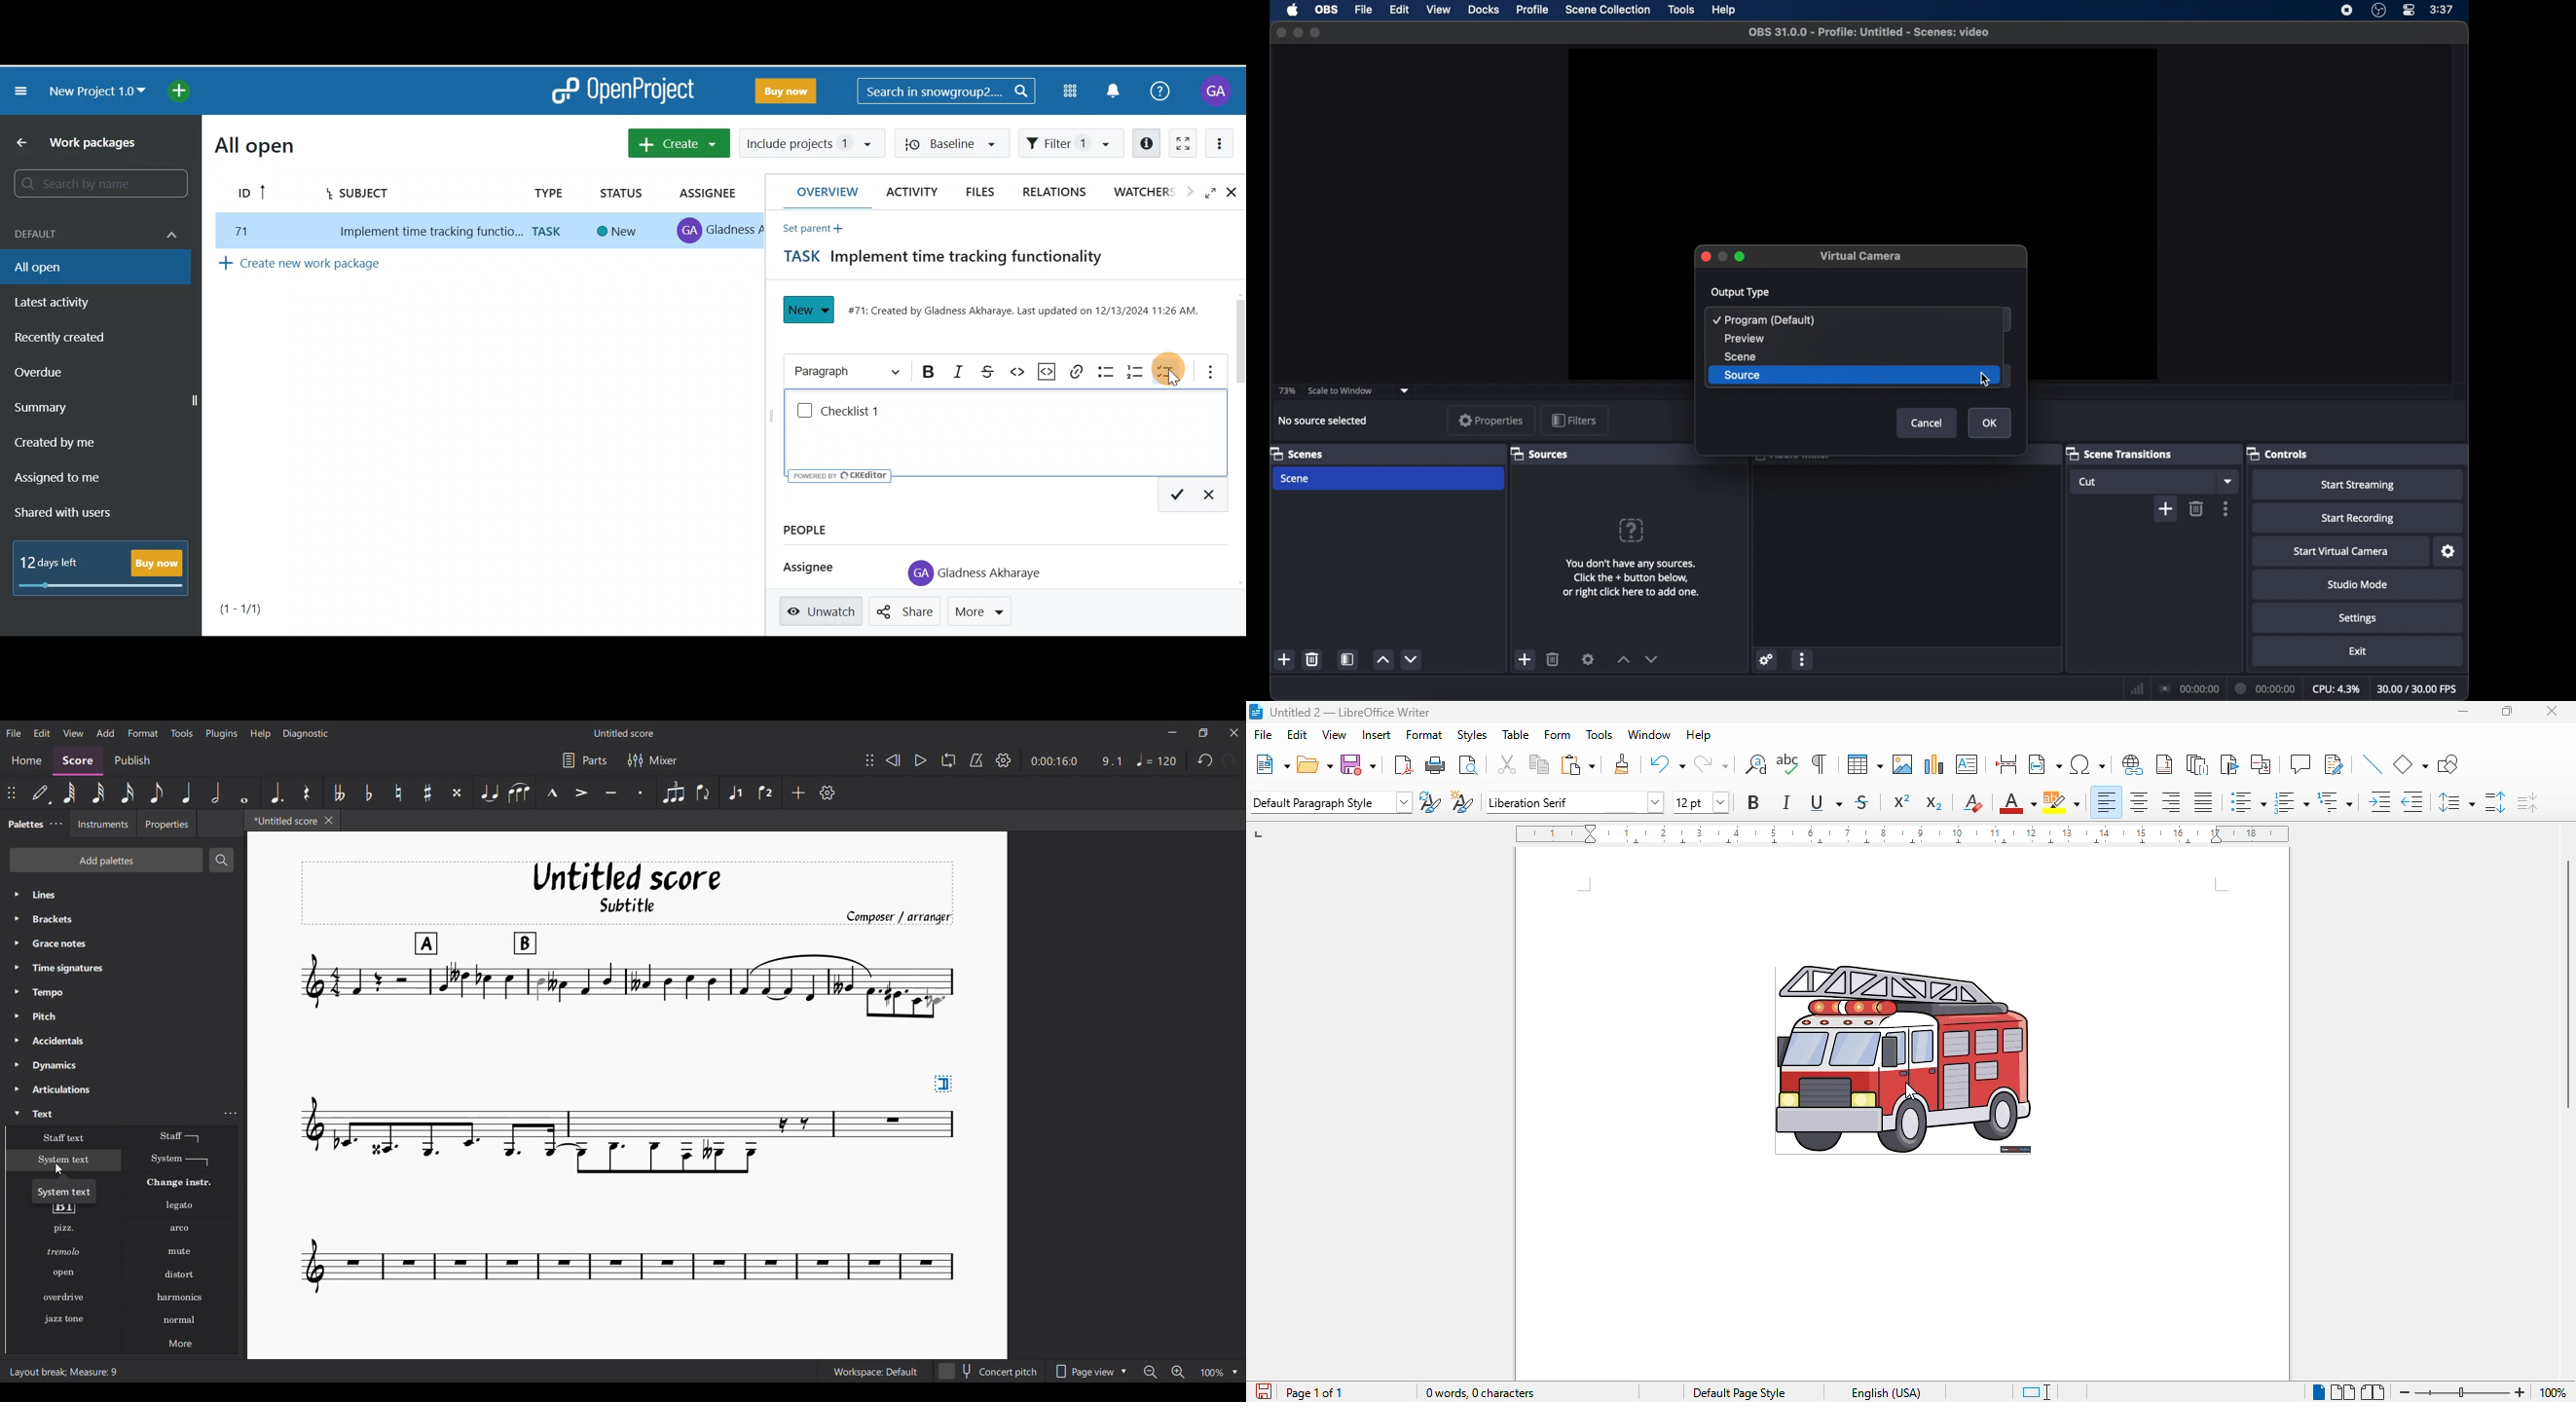 The width and height of the screenshot is (2576, 1428). Describe the element at coordinates (1903, 764) in the screenshot. I see `insert image` at that location.